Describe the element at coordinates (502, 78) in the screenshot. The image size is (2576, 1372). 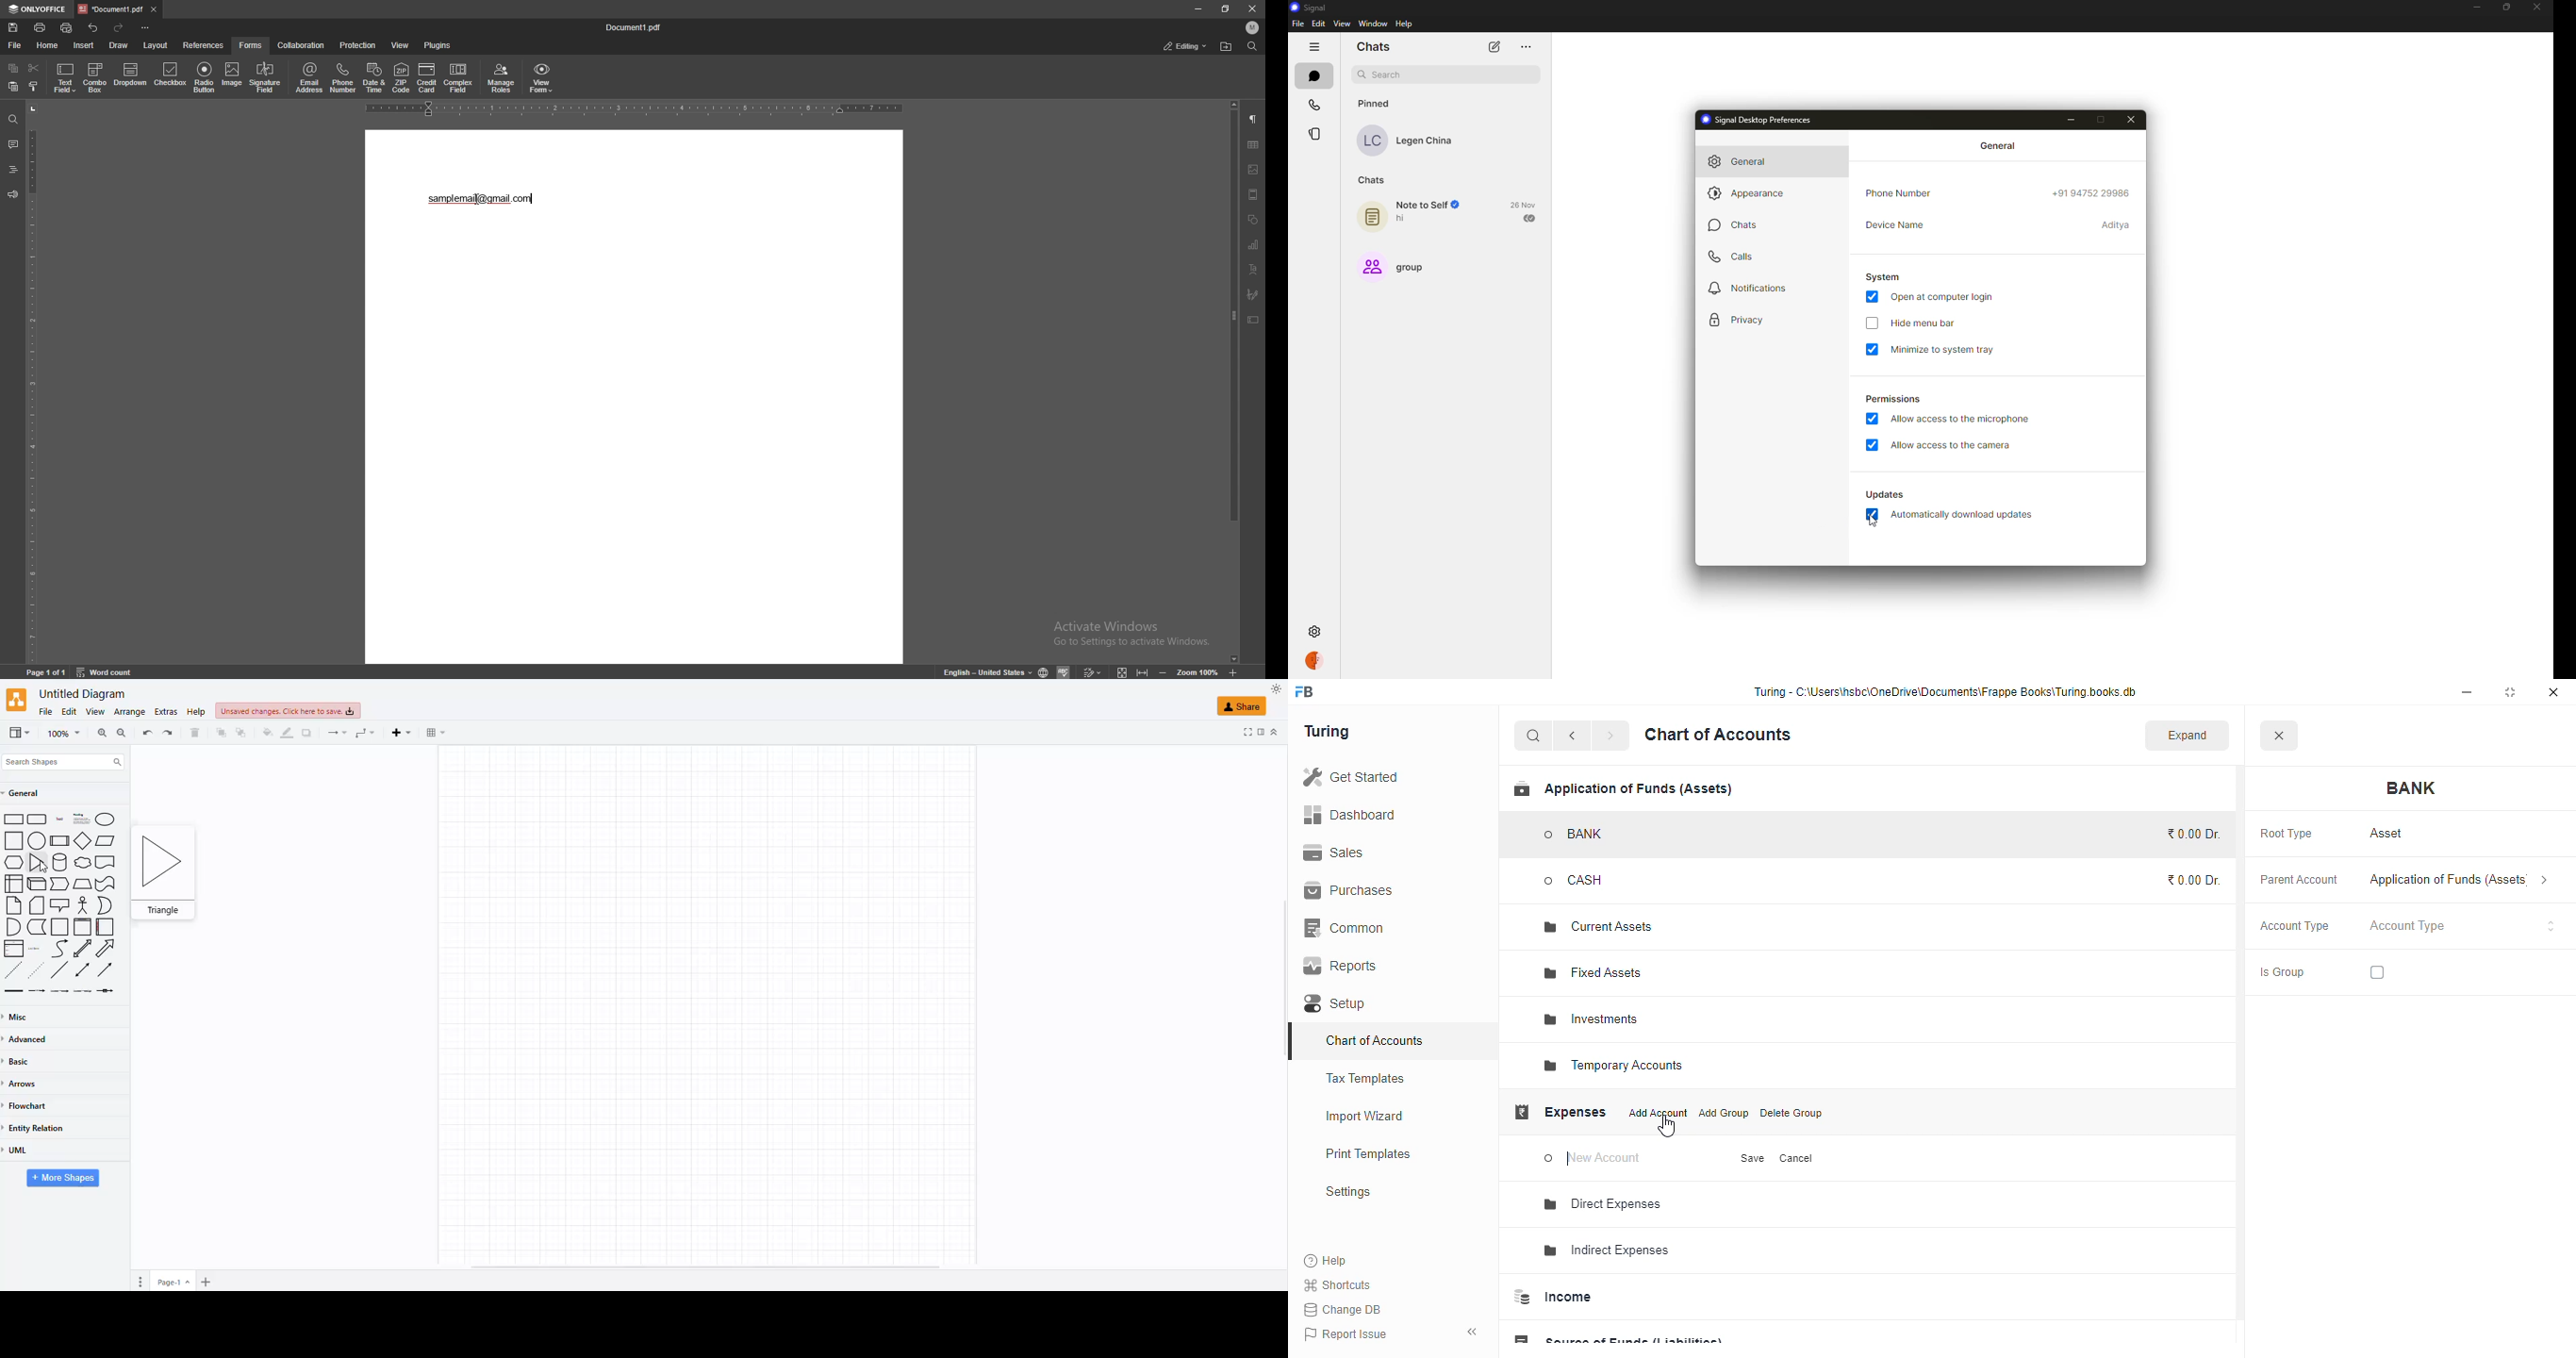
I see `manage roles` at that location.